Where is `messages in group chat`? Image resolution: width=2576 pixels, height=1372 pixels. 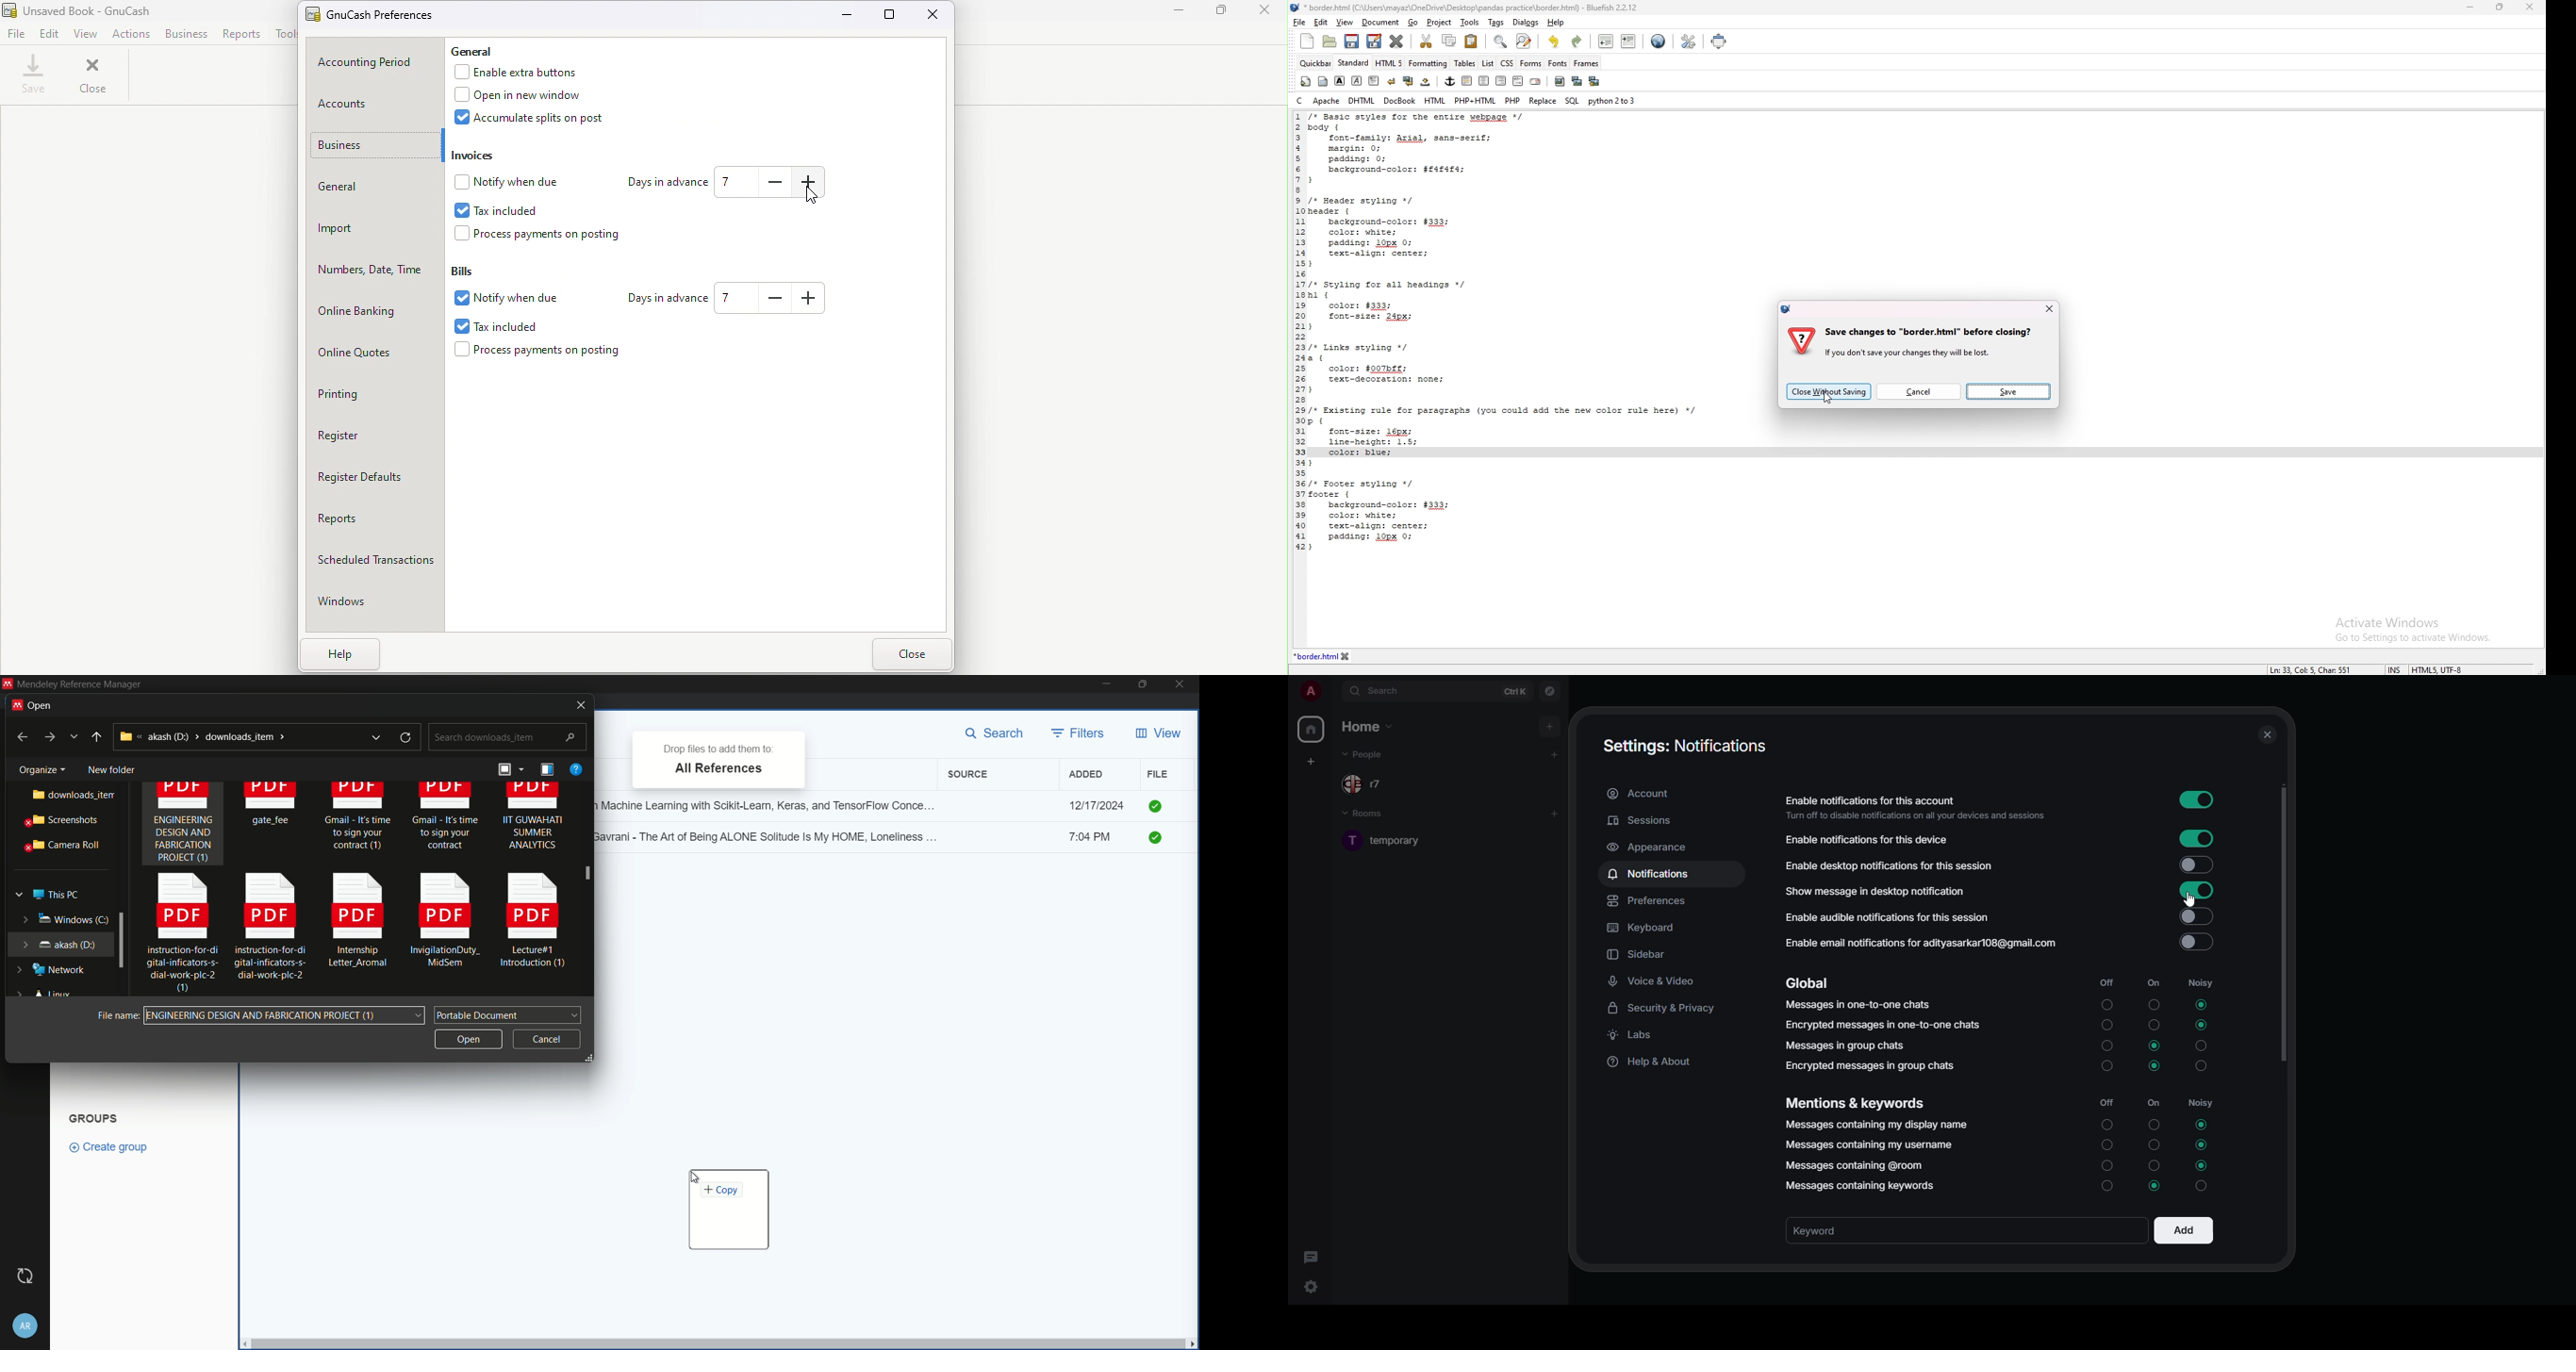 messages in group chat is located at coordinates (1847, 1045).